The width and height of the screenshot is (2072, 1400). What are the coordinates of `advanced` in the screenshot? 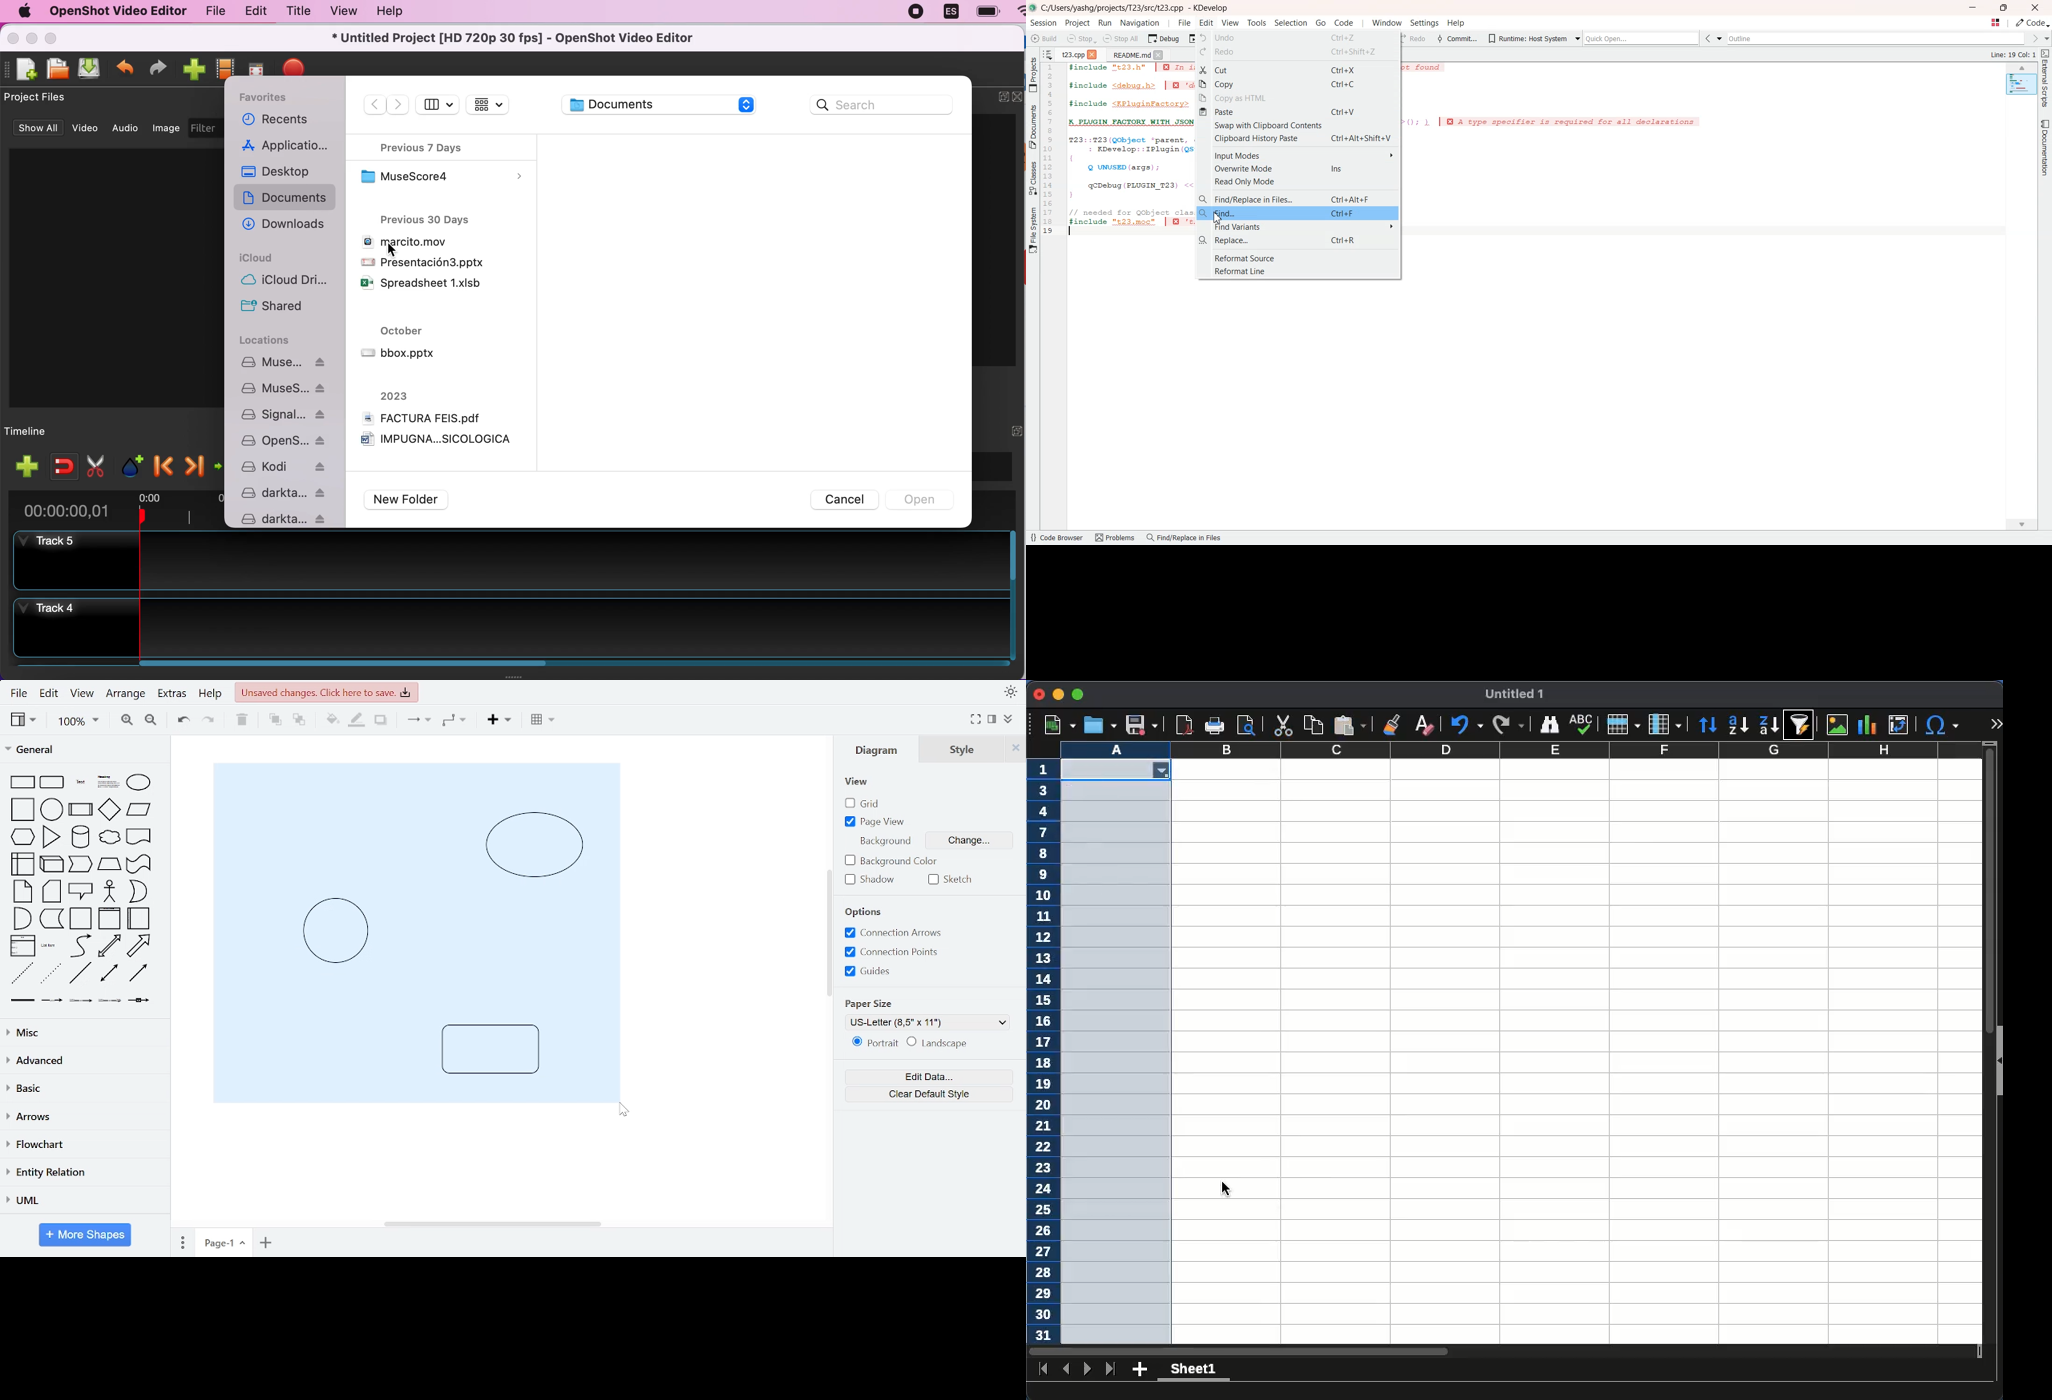 It's located at (82, 1061).